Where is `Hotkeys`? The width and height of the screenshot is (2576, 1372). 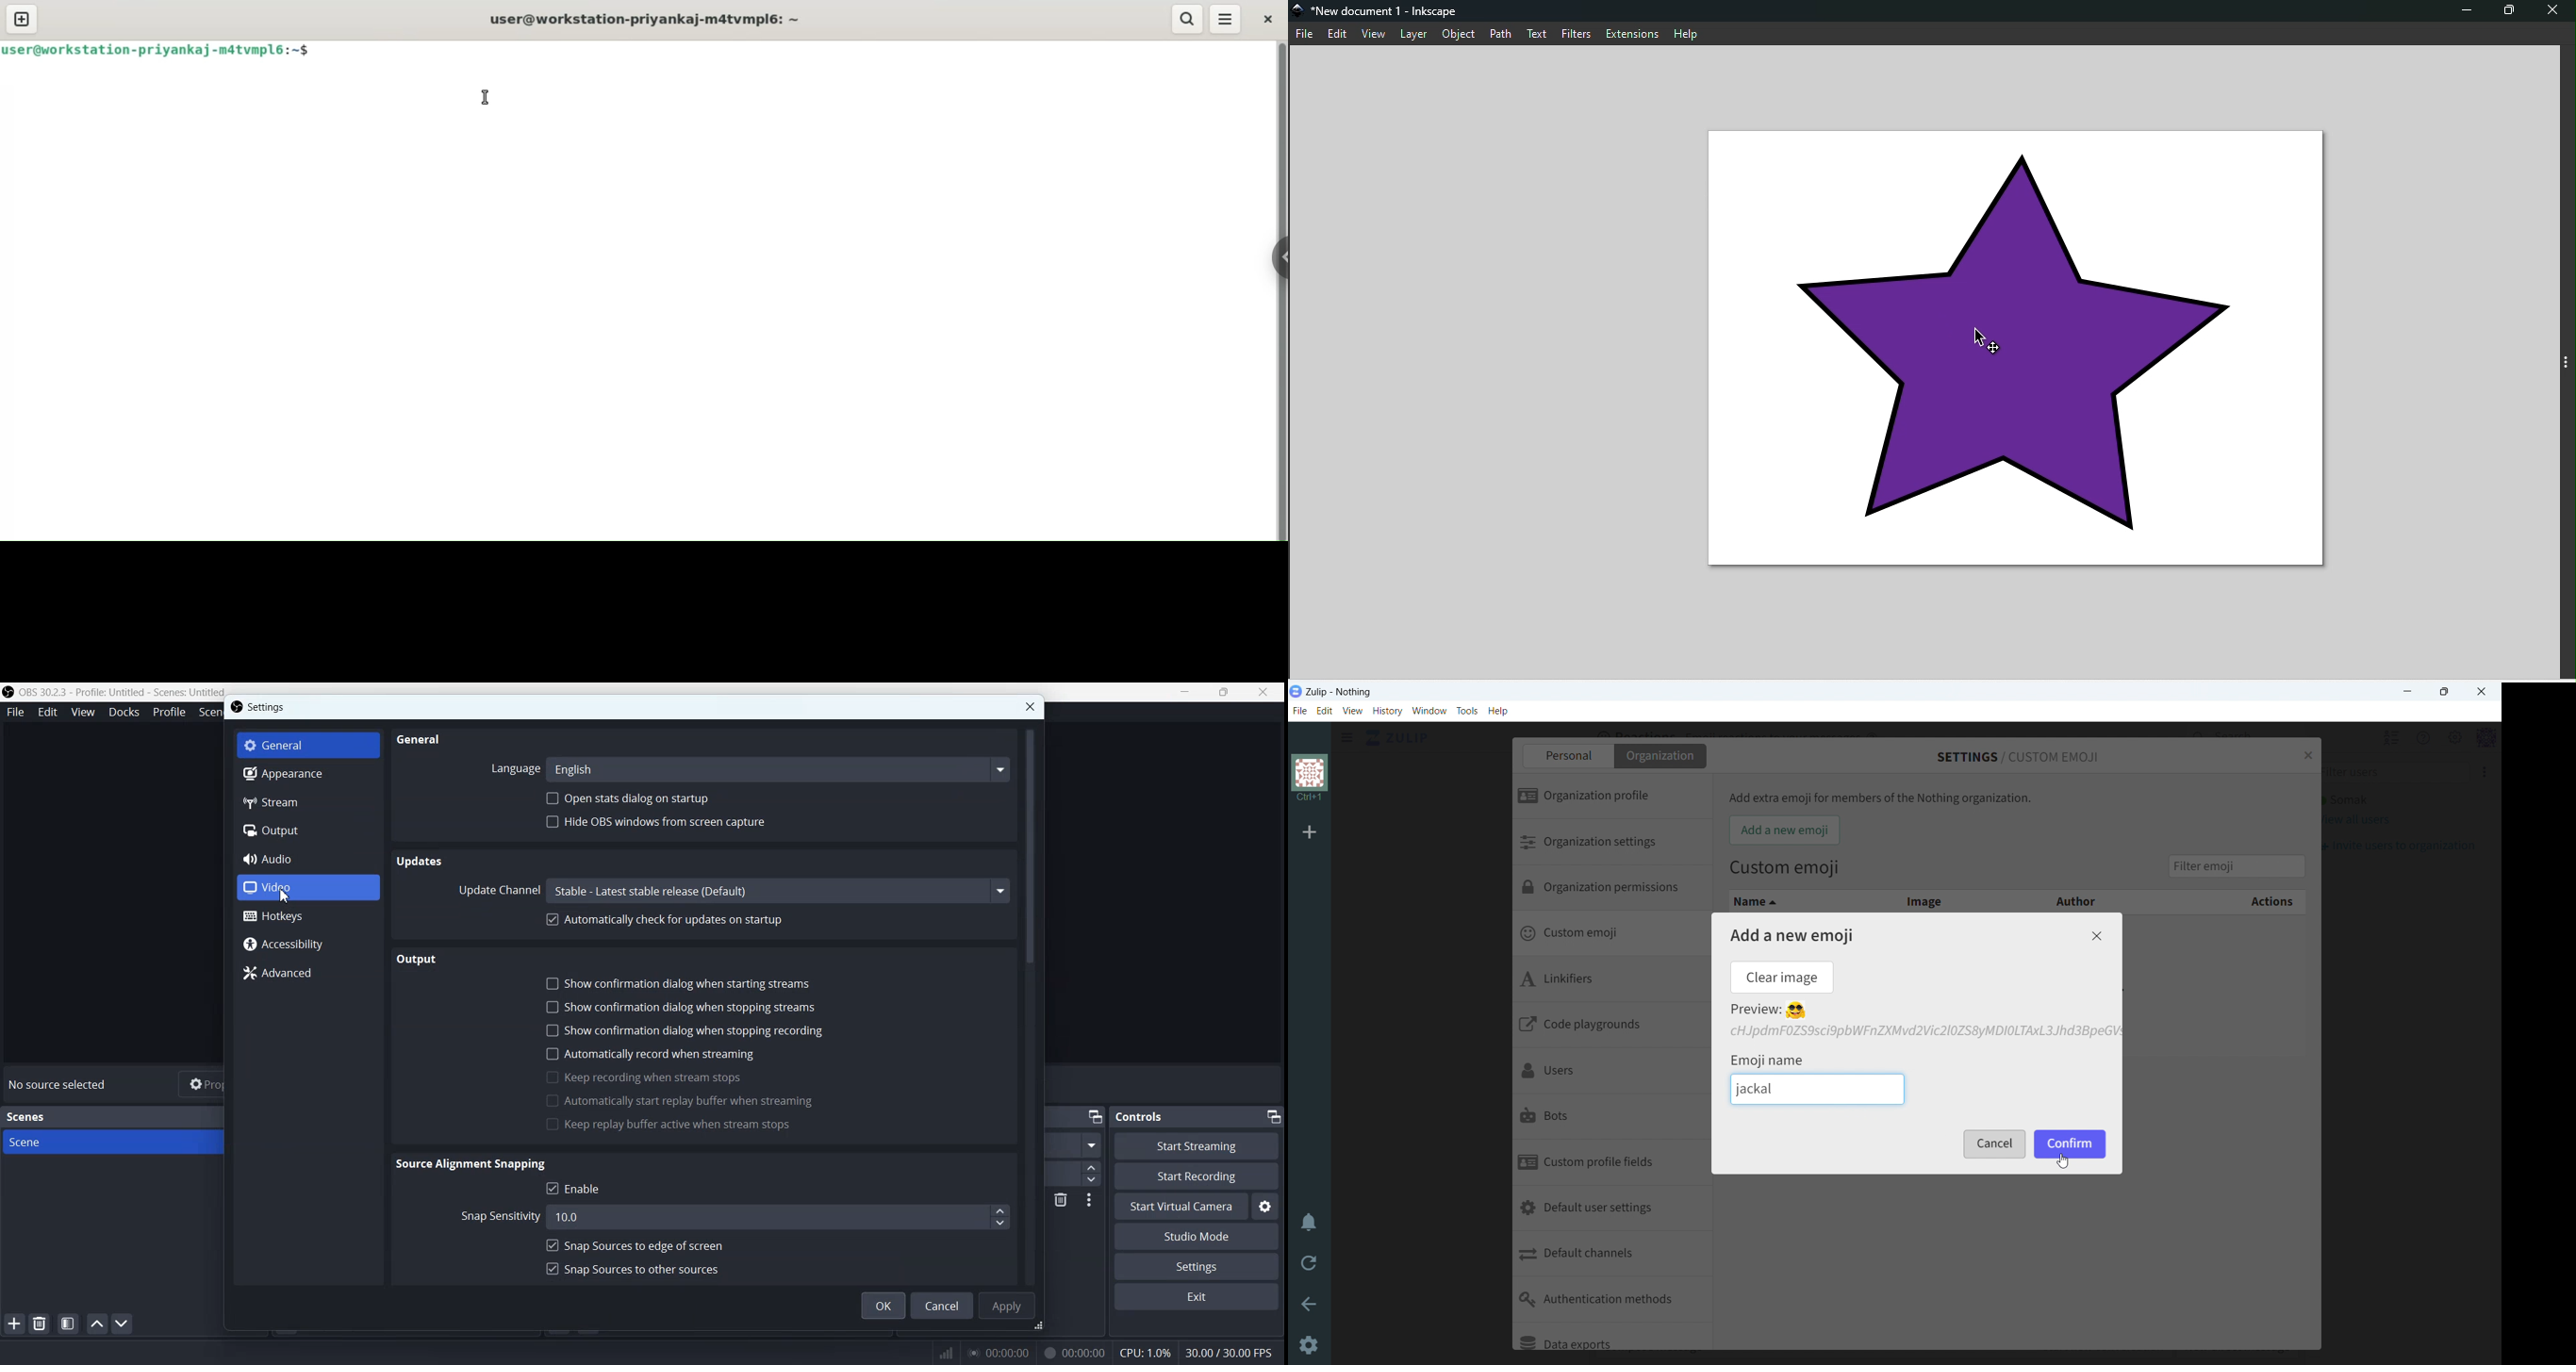
Hotkeys is located at coordinates (309, 917).